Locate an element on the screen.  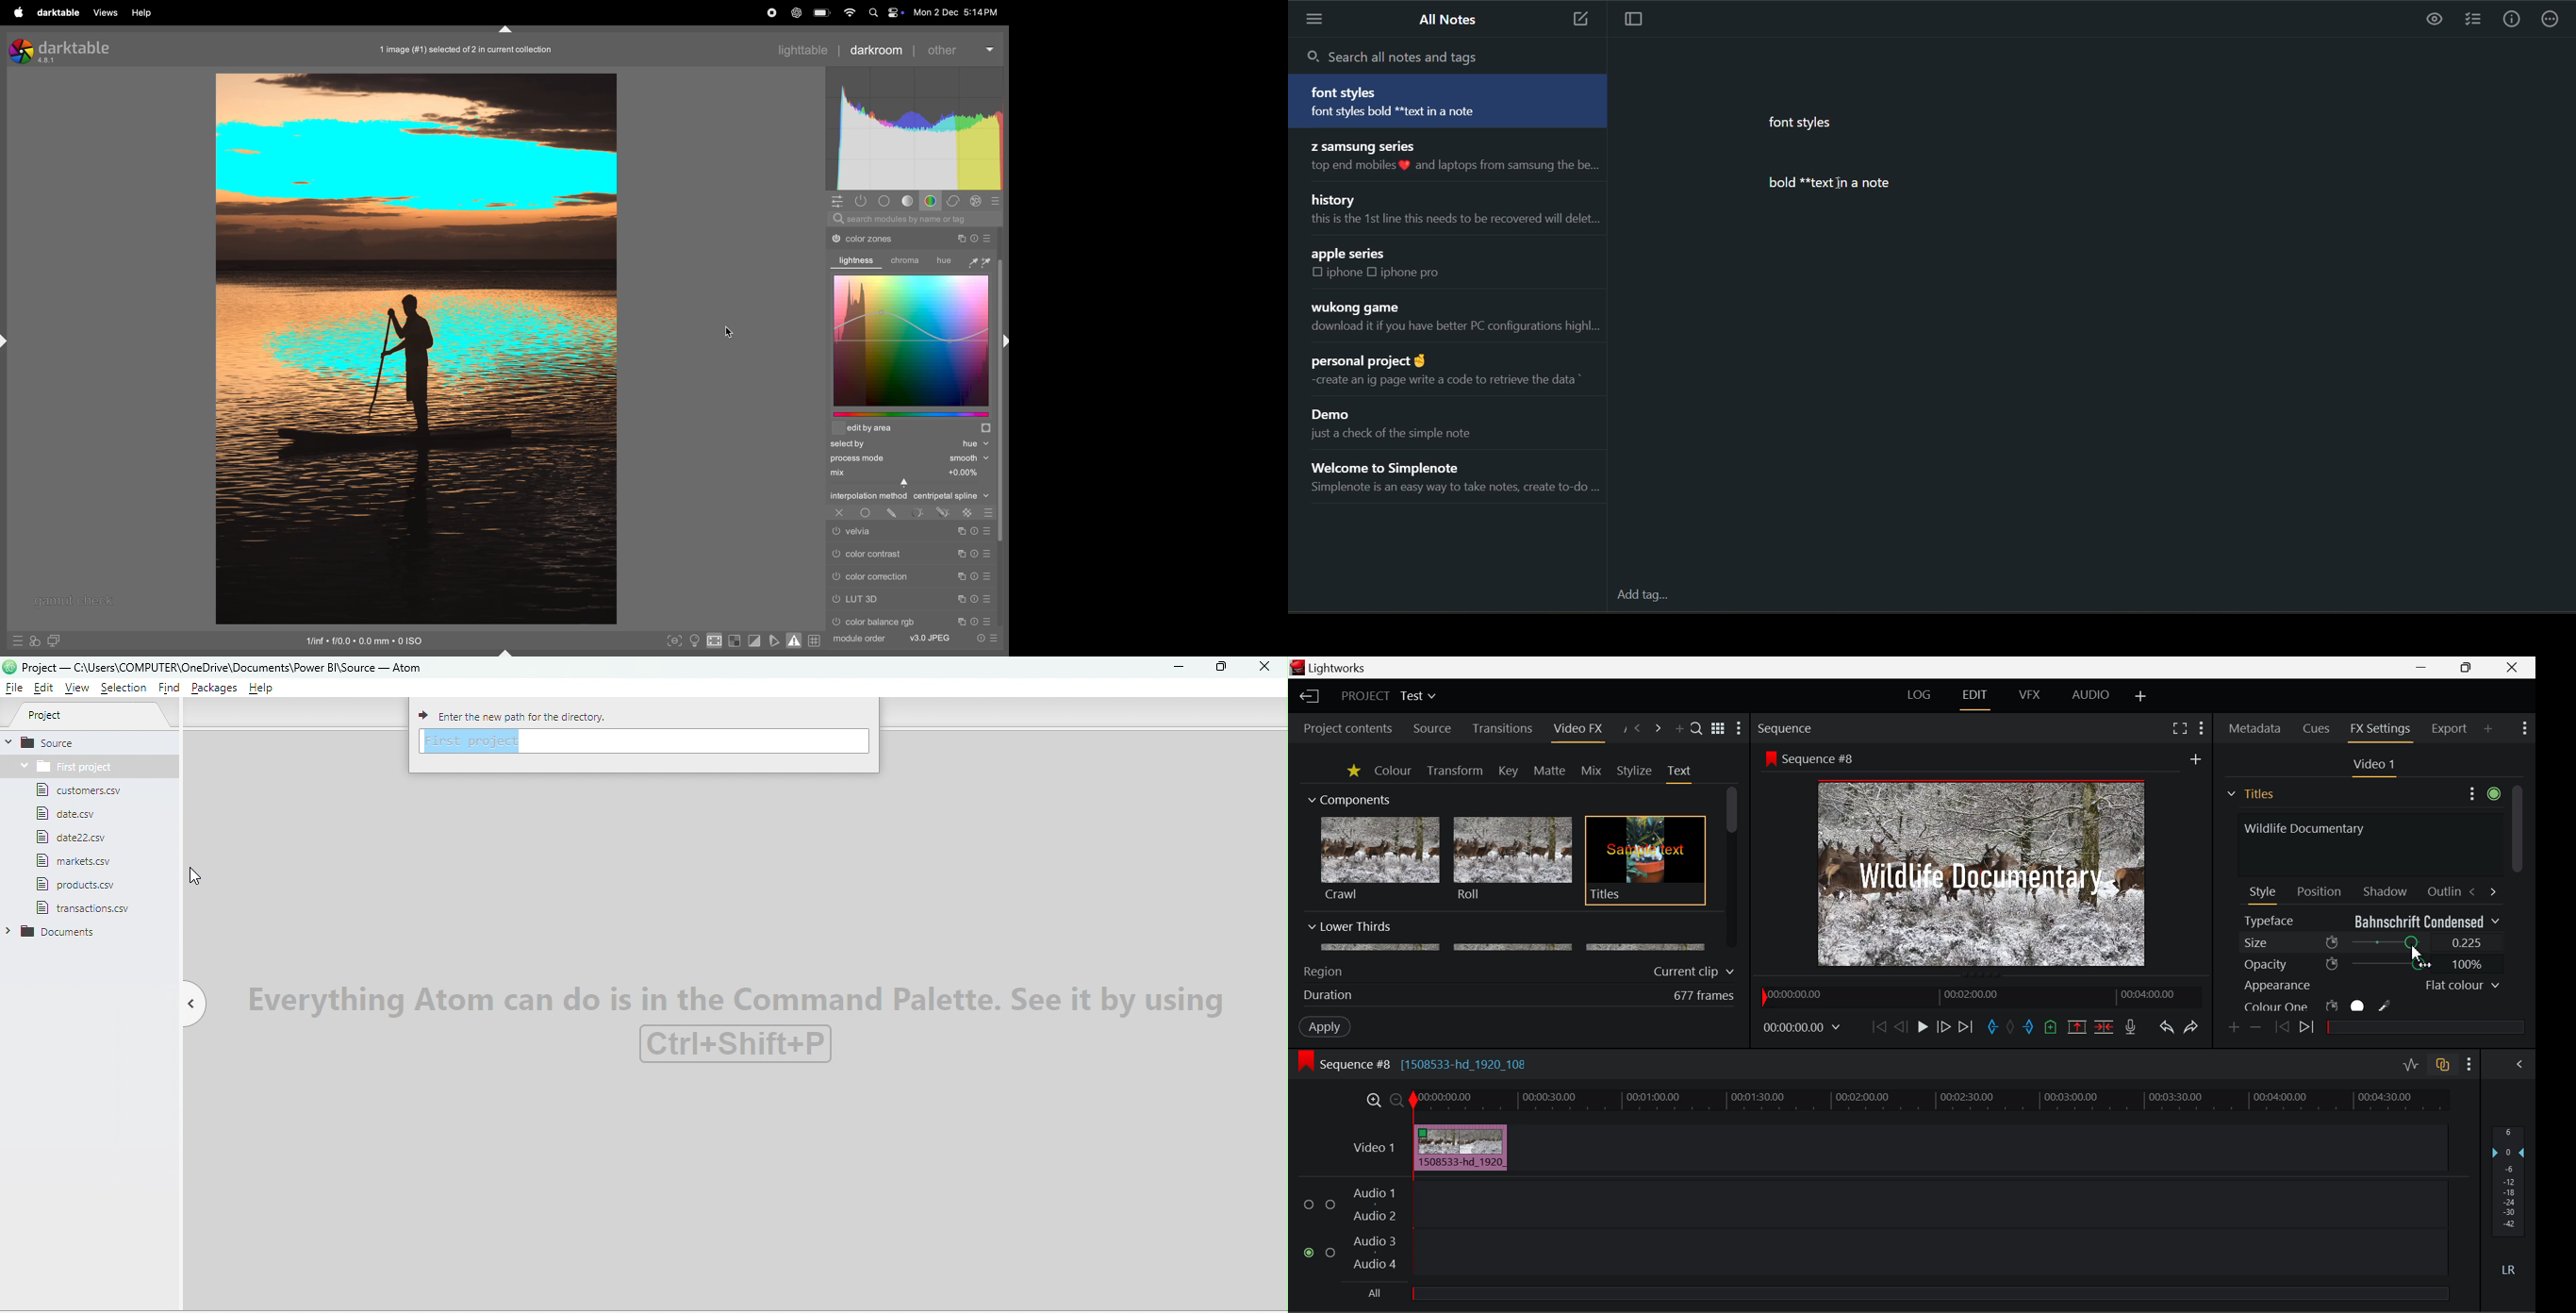
Timer is located at coordinates (975, 622).